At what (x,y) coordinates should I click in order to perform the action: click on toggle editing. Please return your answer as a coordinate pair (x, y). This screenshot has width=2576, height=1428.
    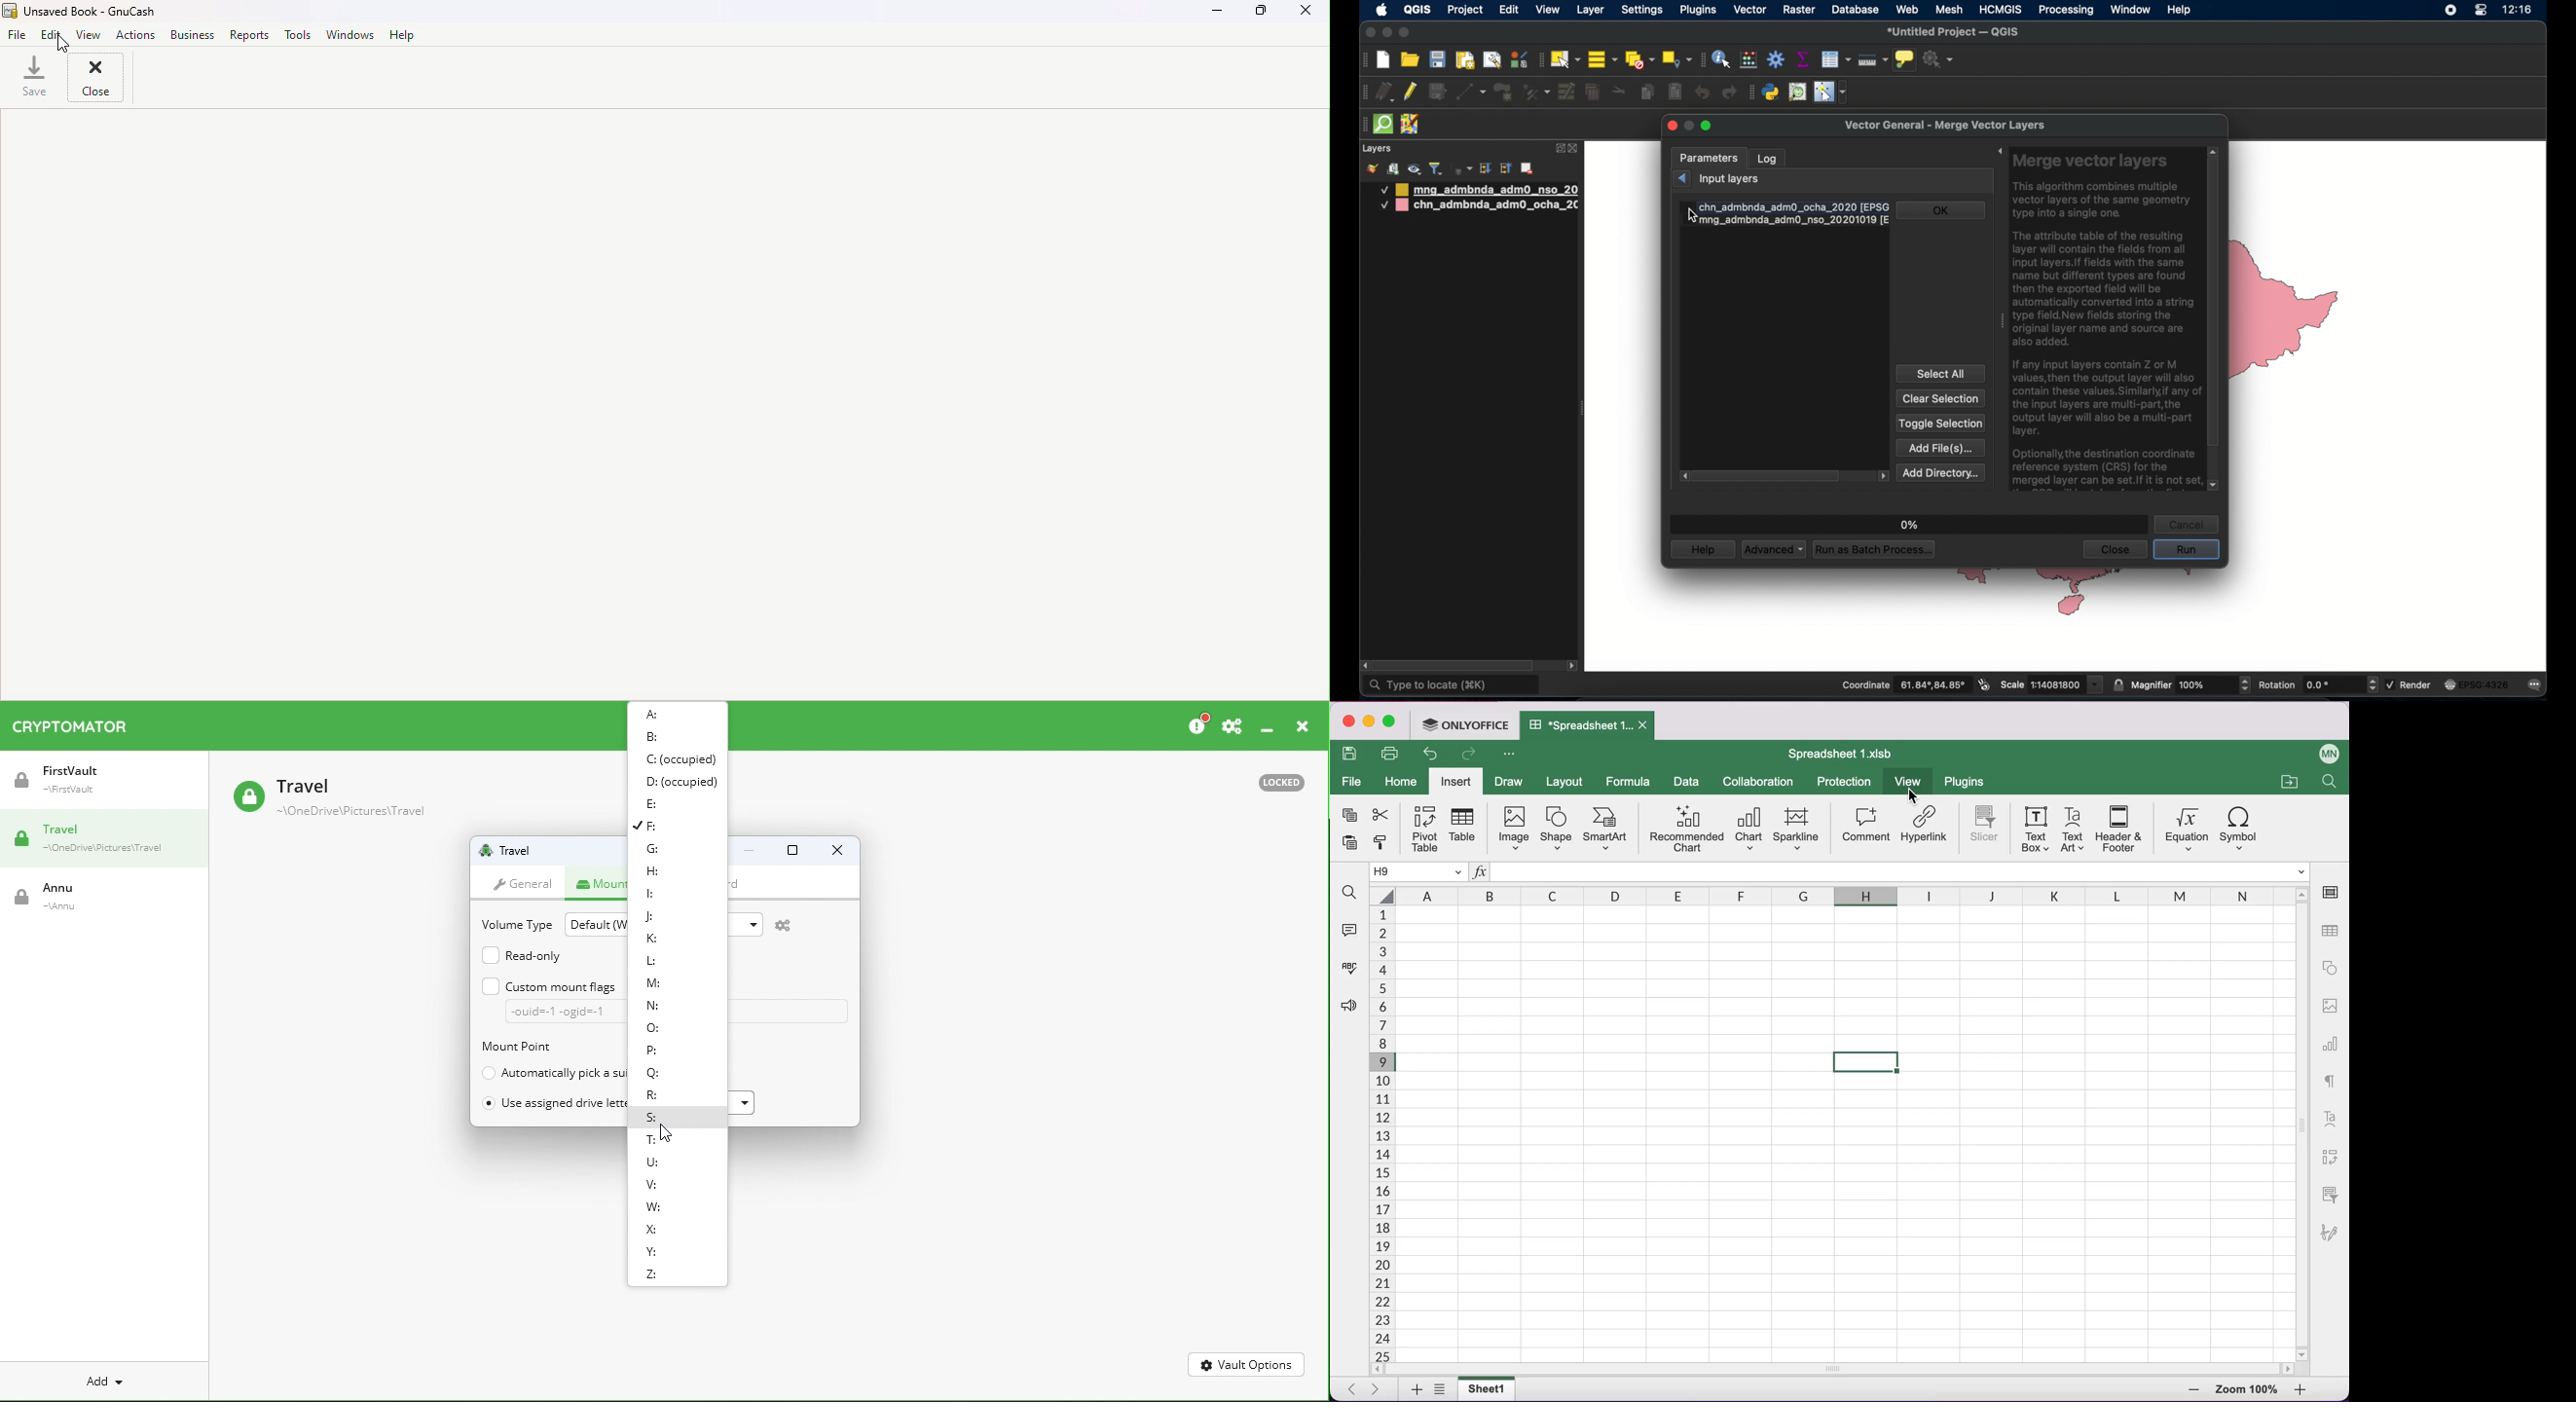
    Looking at the image, I should click on (1411, 92).